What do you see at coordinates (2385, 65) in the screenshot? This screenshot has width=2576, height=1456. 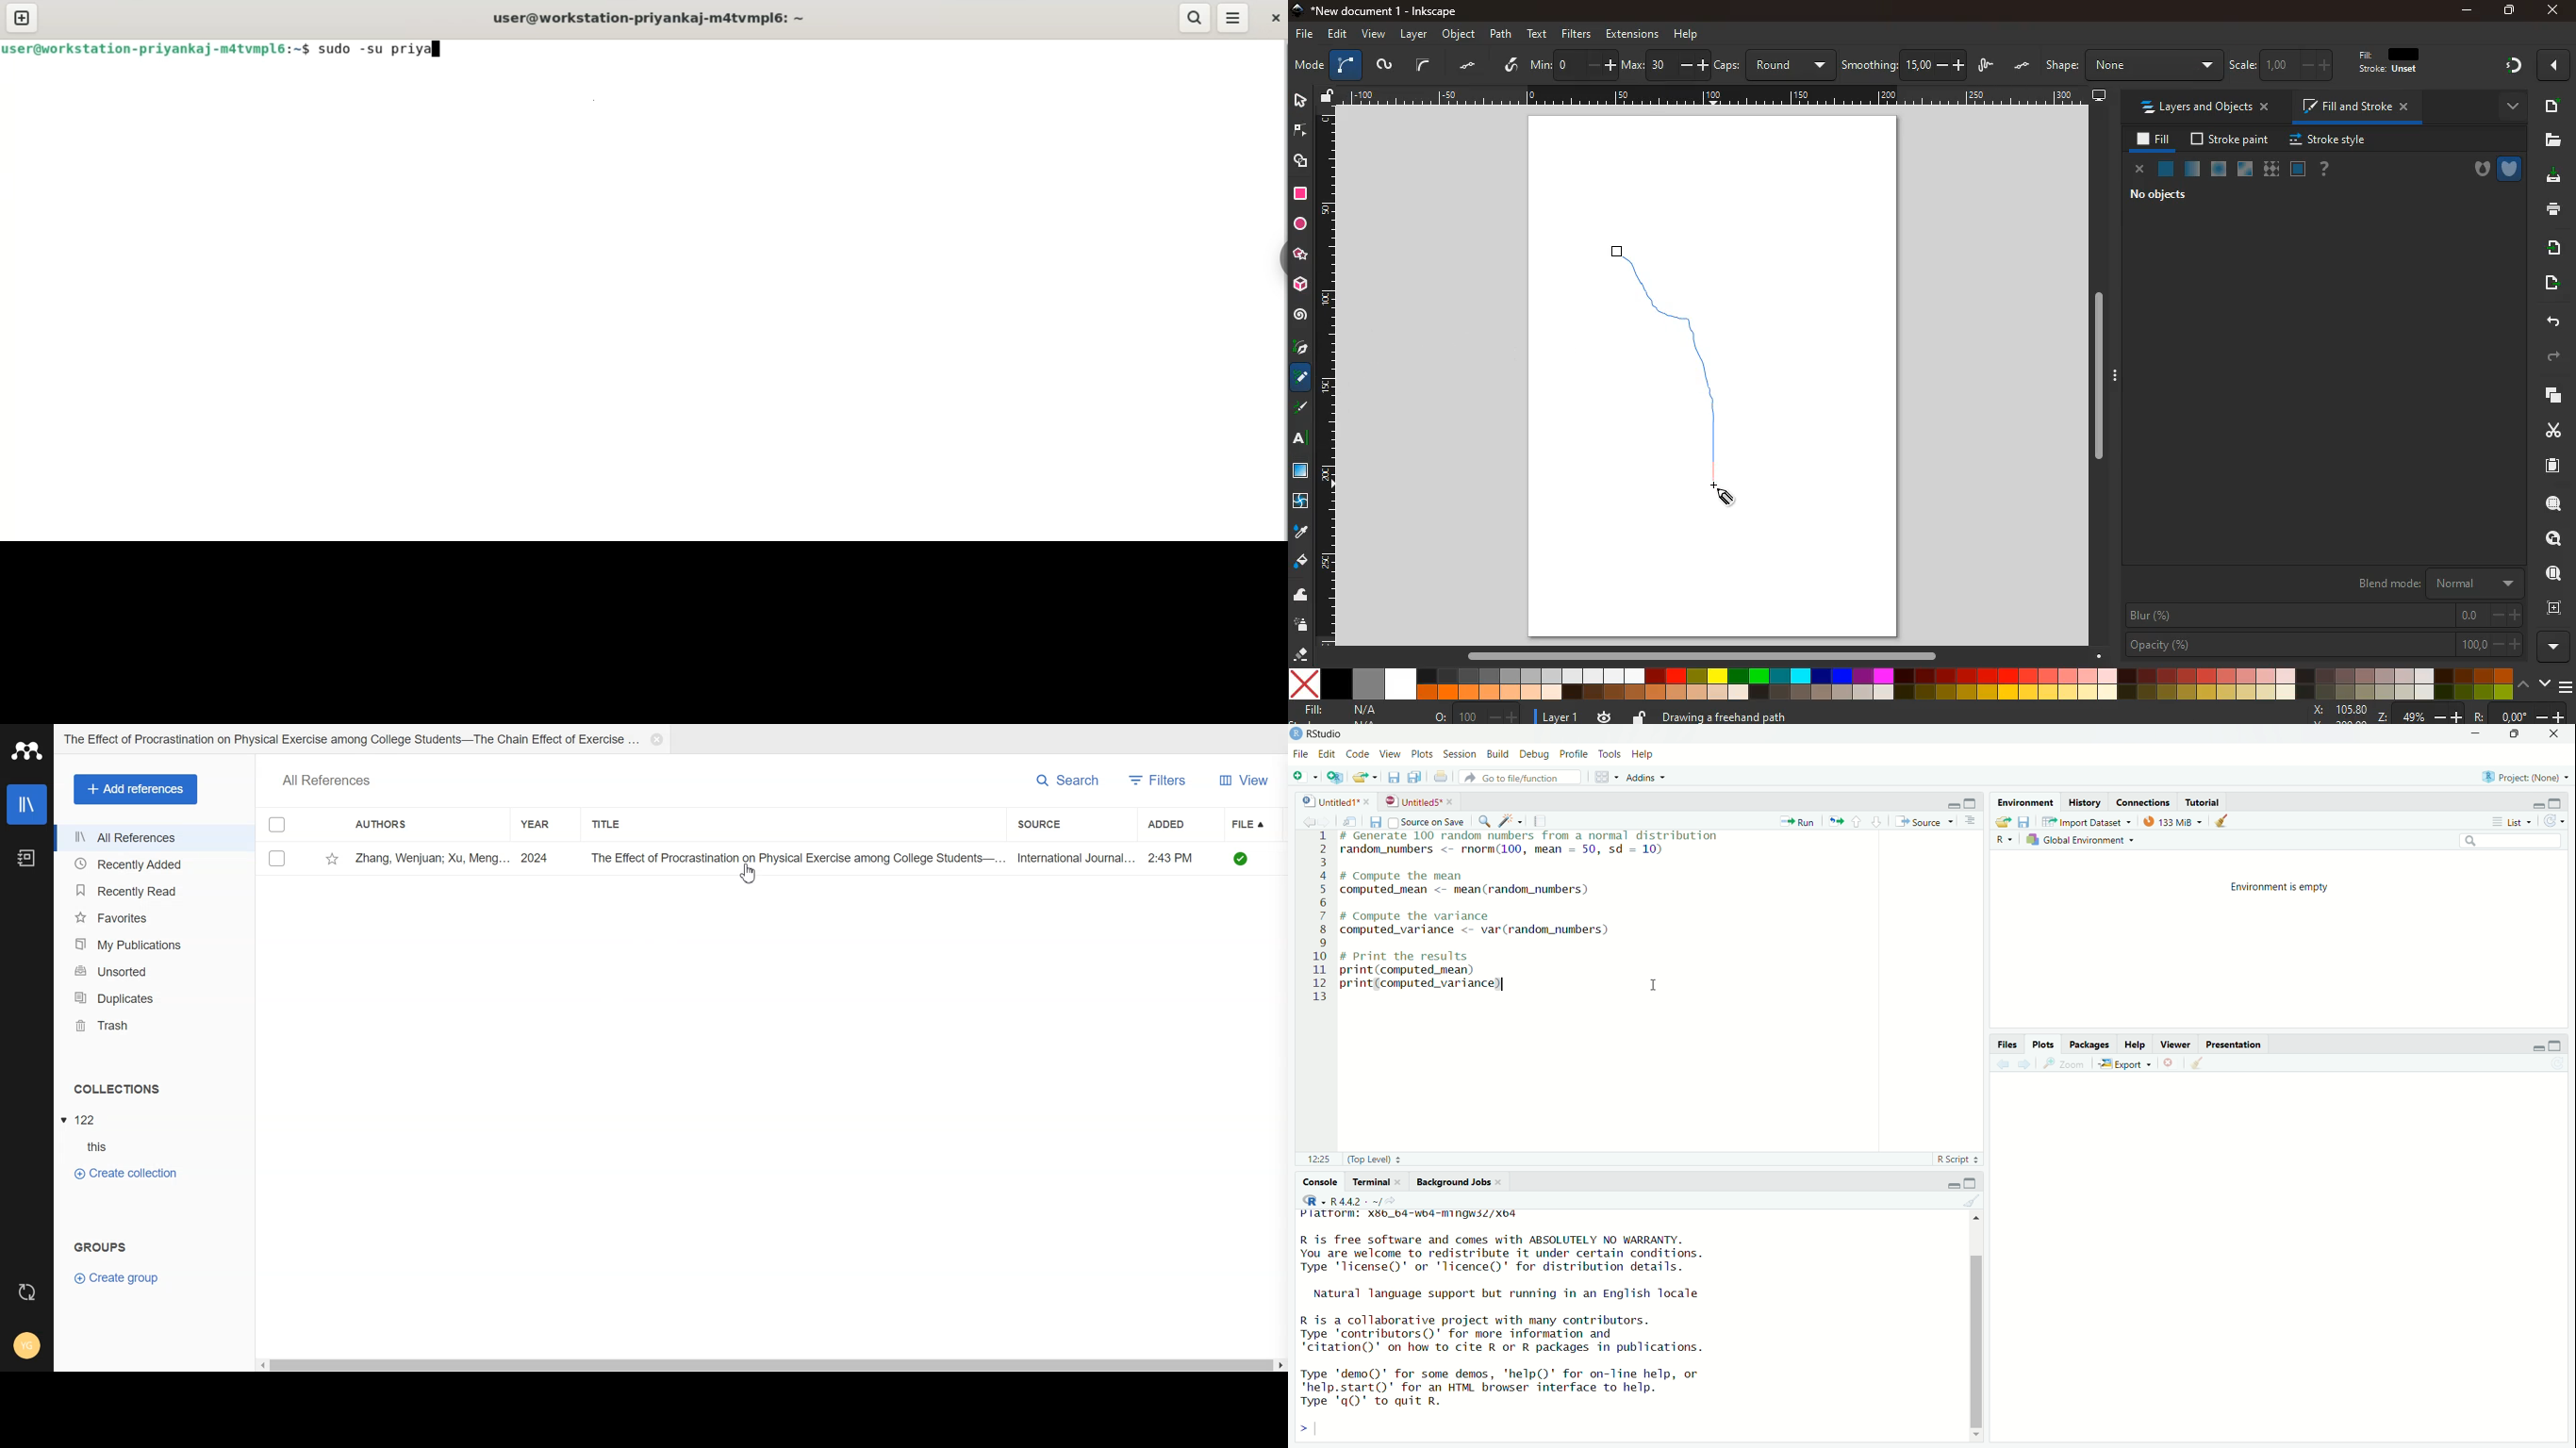 I see `edit` at bounding box center [2385, 65].